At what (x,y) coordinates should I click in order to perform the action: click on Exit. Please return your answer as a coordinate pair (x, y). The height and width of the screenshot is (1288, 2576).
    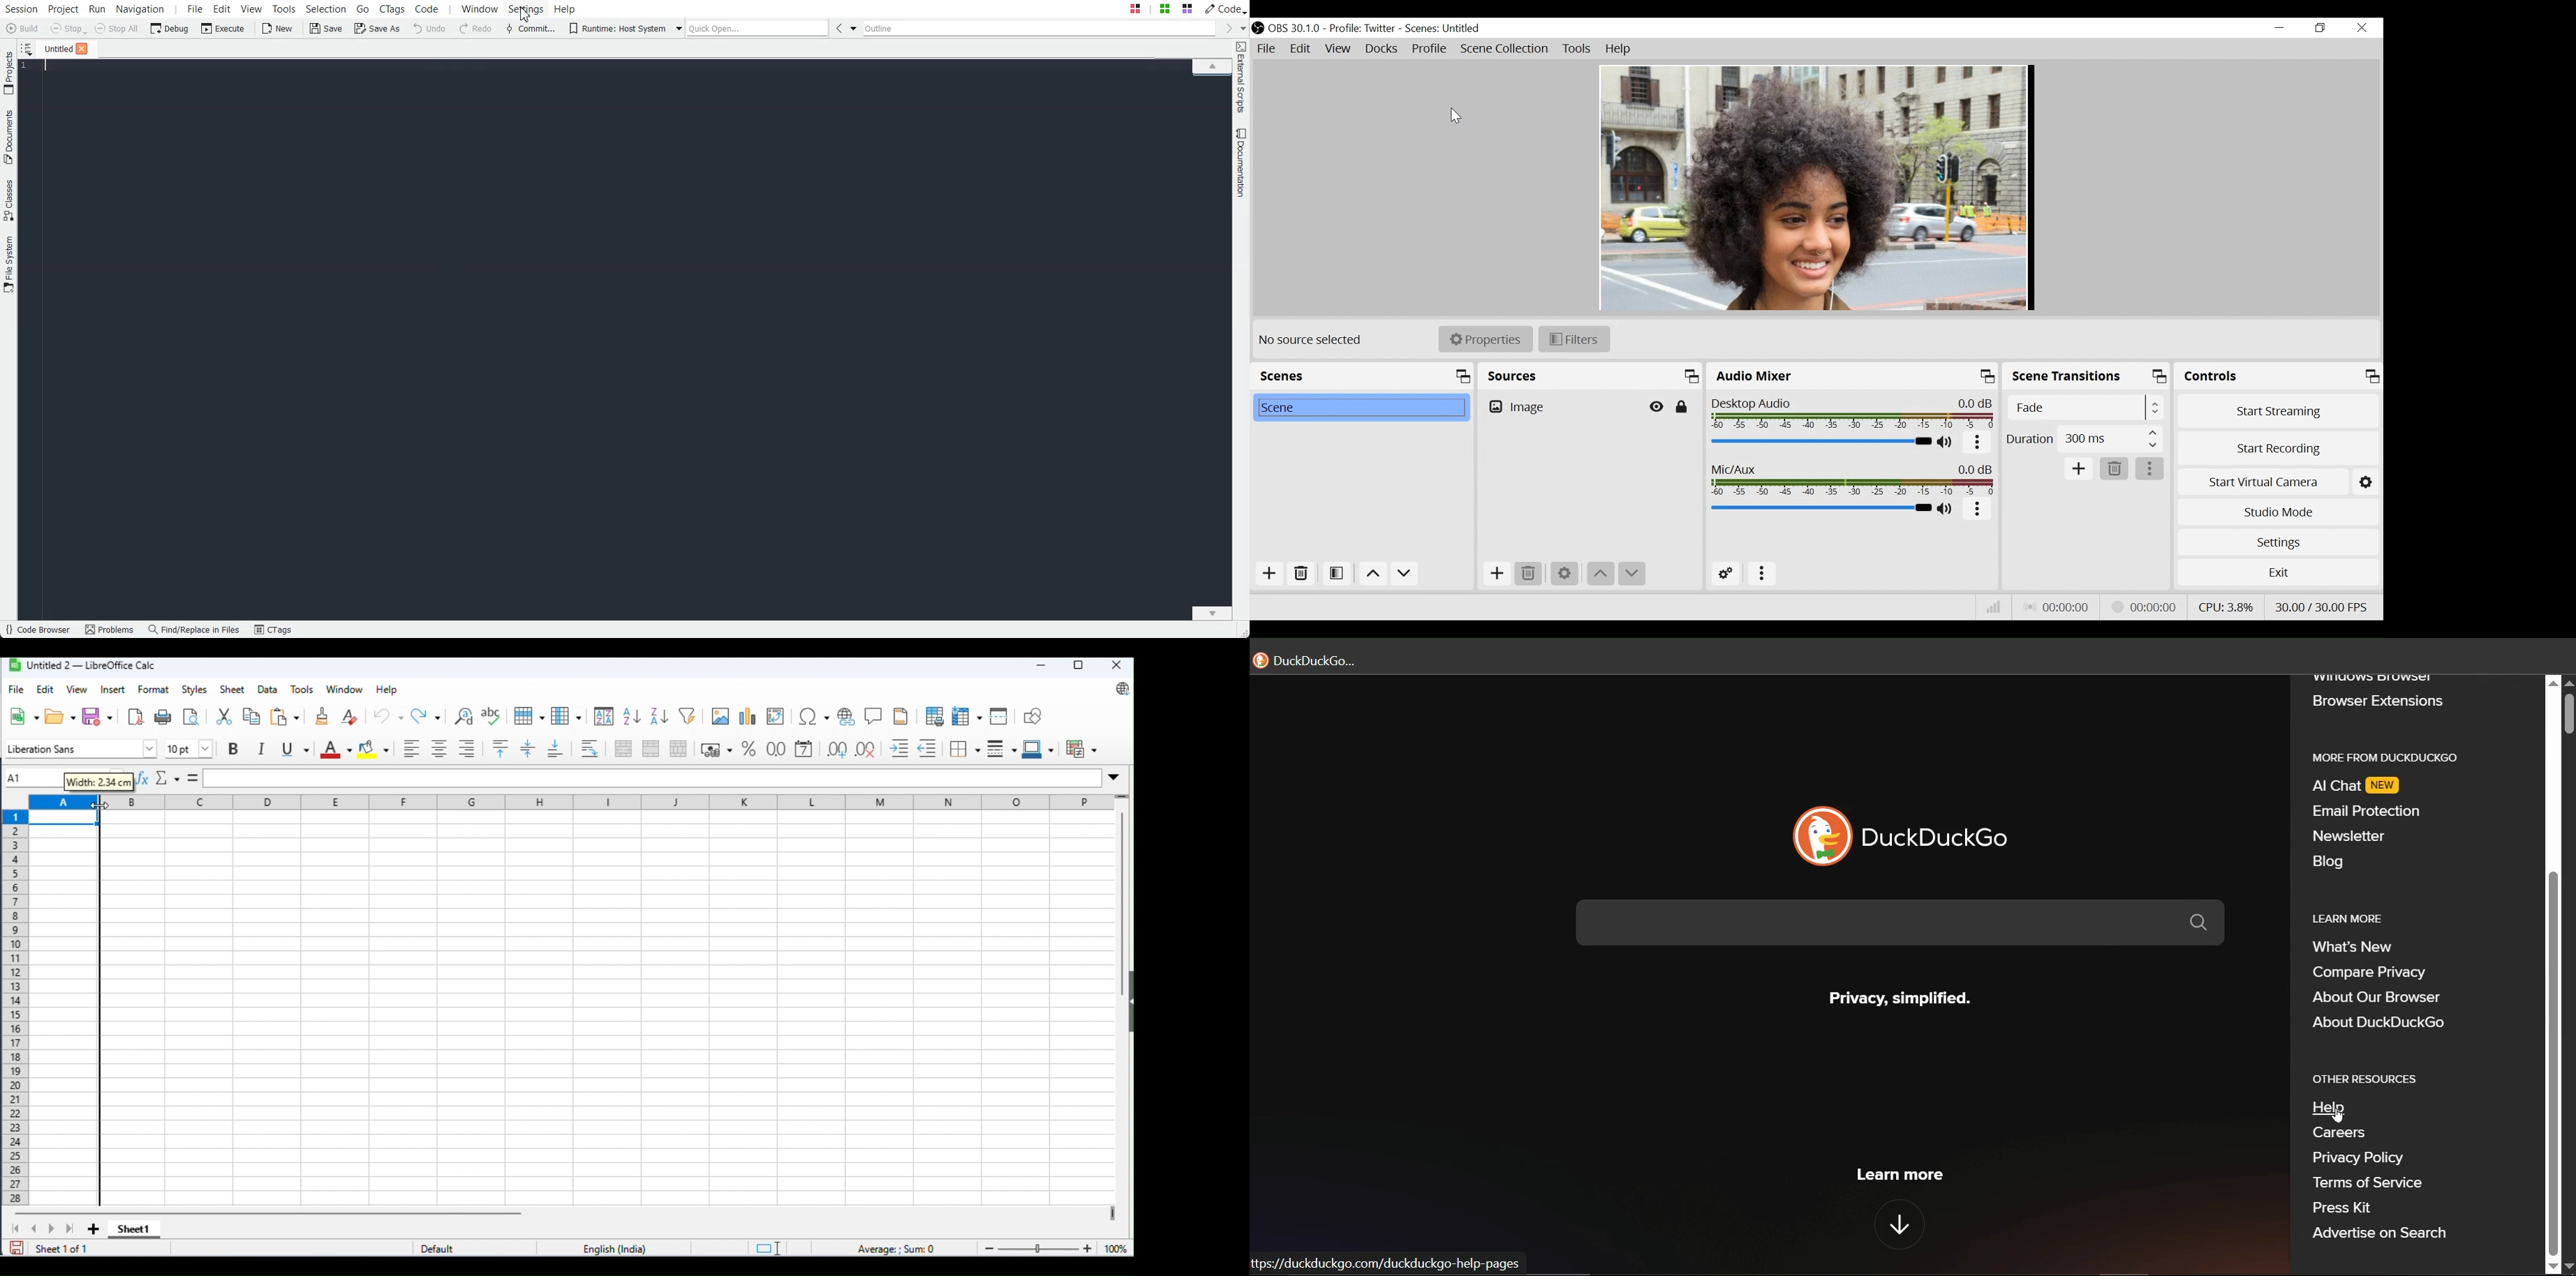
    Looking at the image, I should click on (2277, 572).